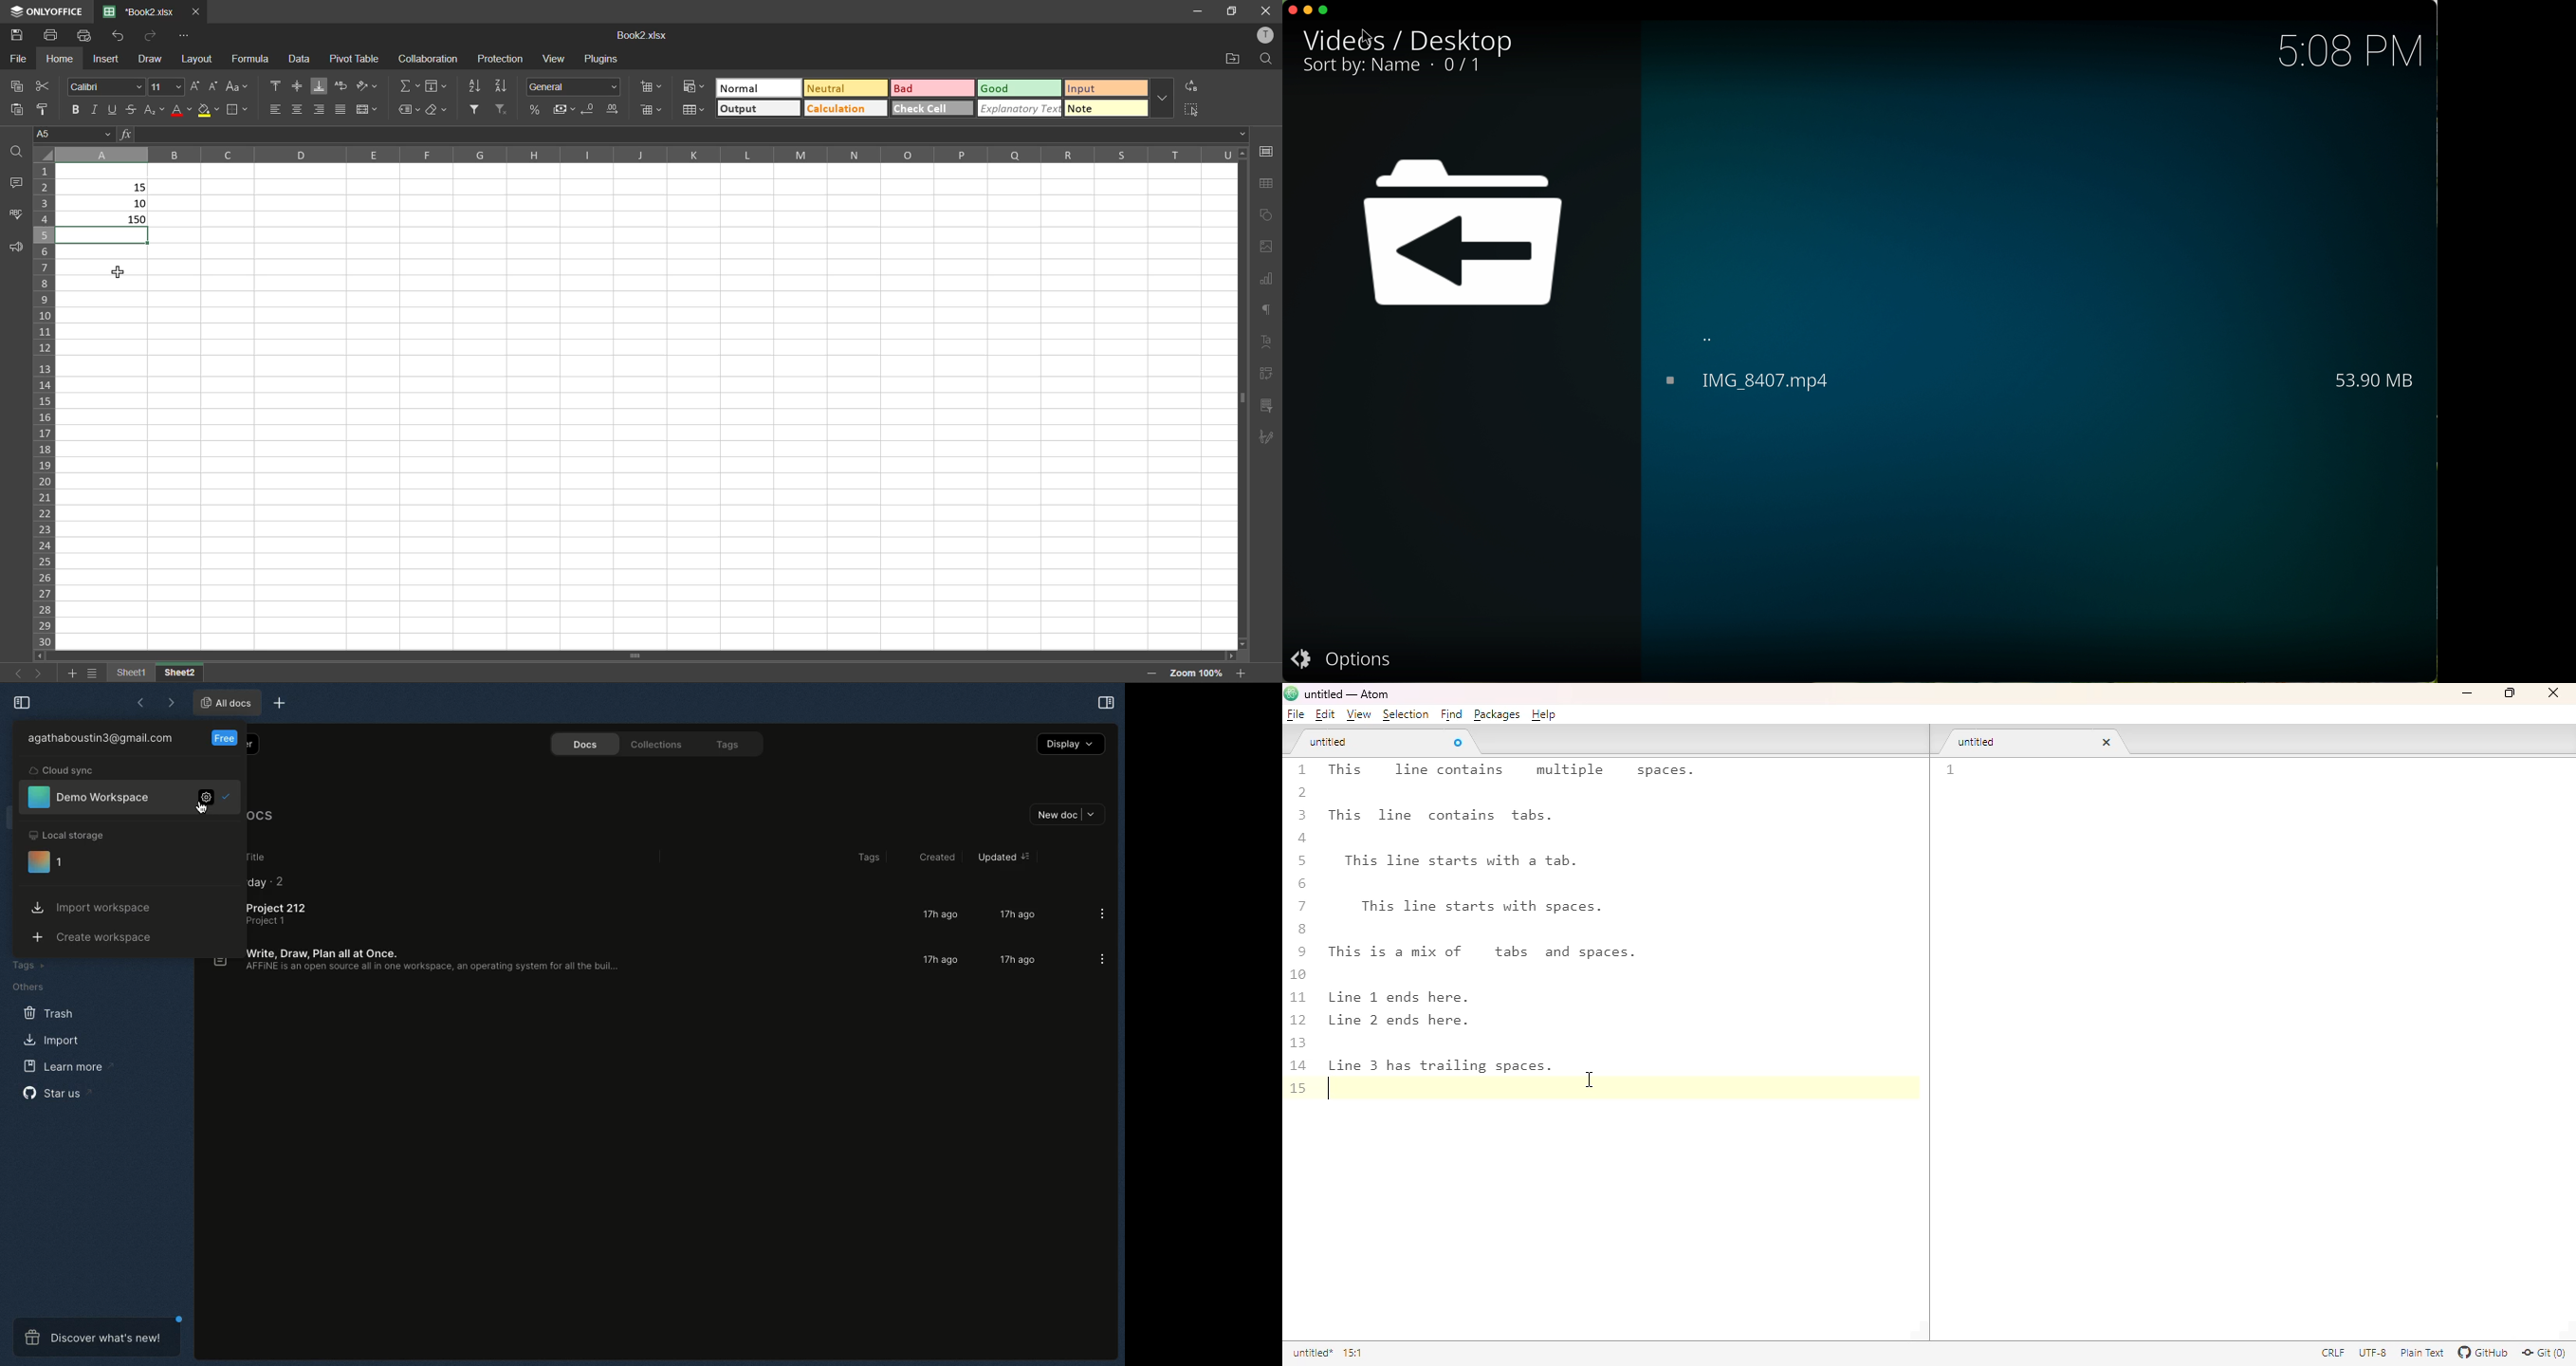 The width and height of the screenshot is (2576, 1372). Describe the element at coordinates (235, 86) in the screenshot. I see `change case` at that location.